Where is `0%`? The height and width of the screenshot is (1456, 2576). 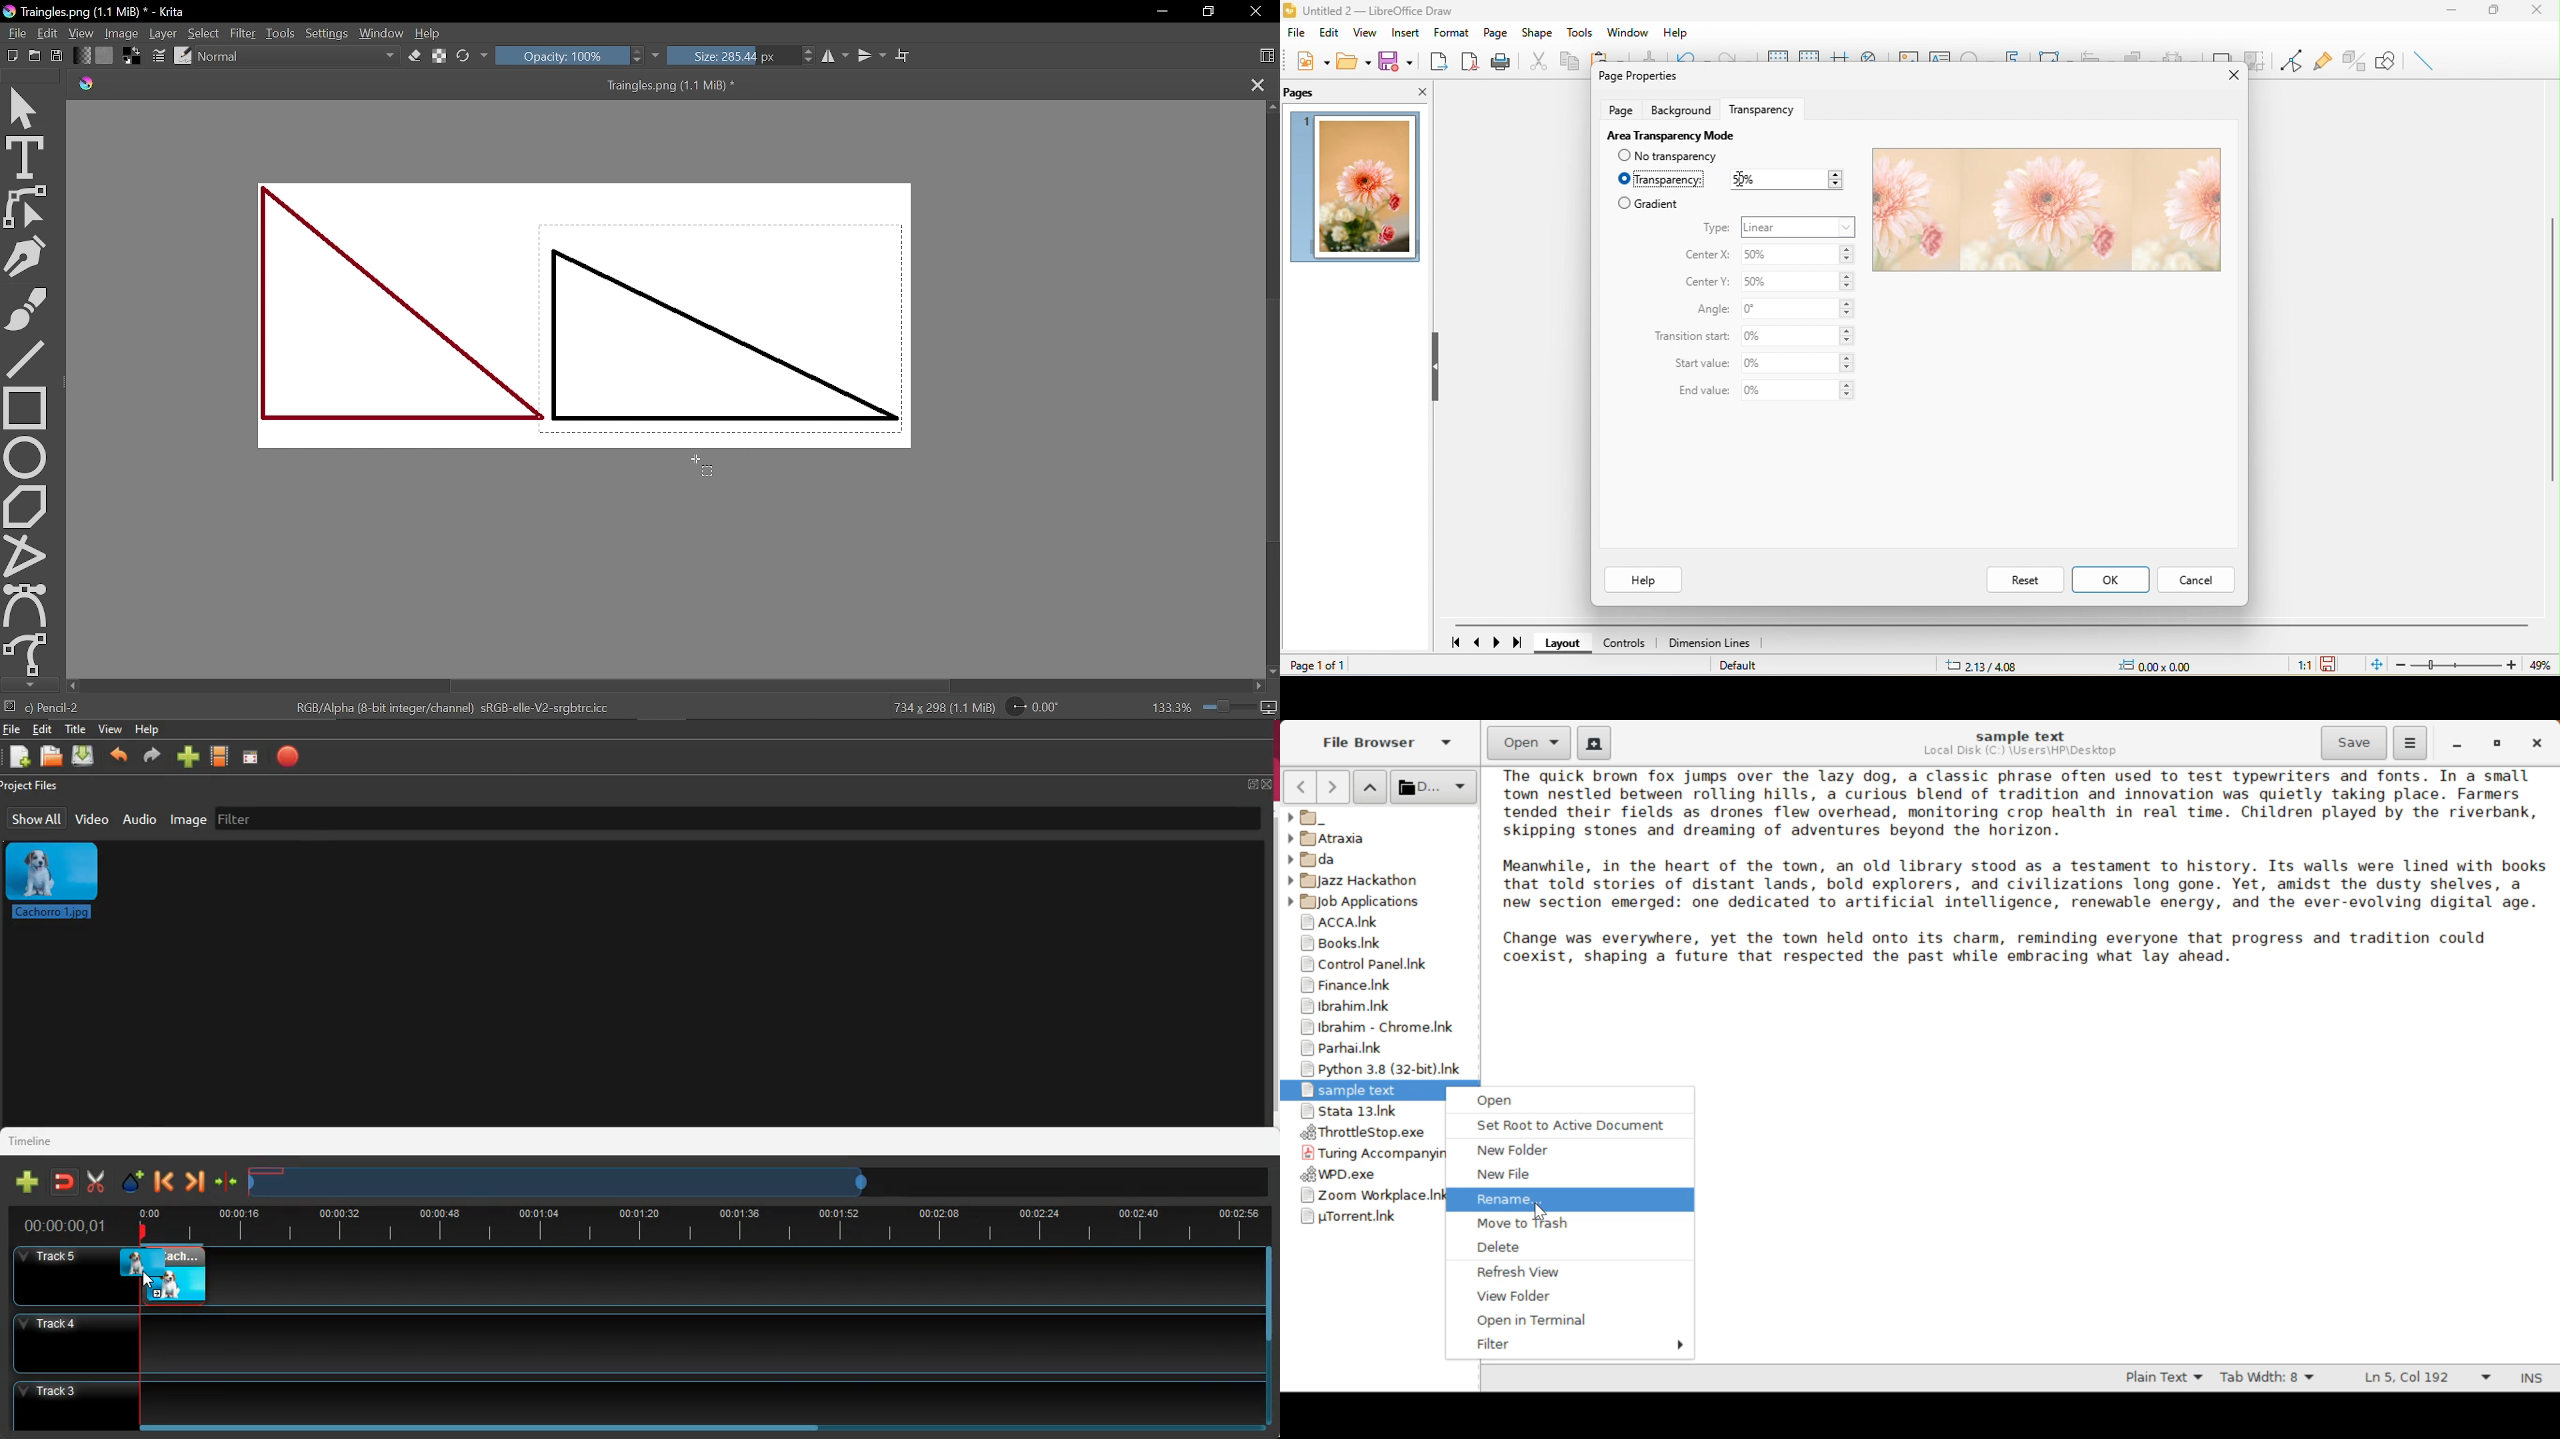
0% is located at coordinates (1800, 336).